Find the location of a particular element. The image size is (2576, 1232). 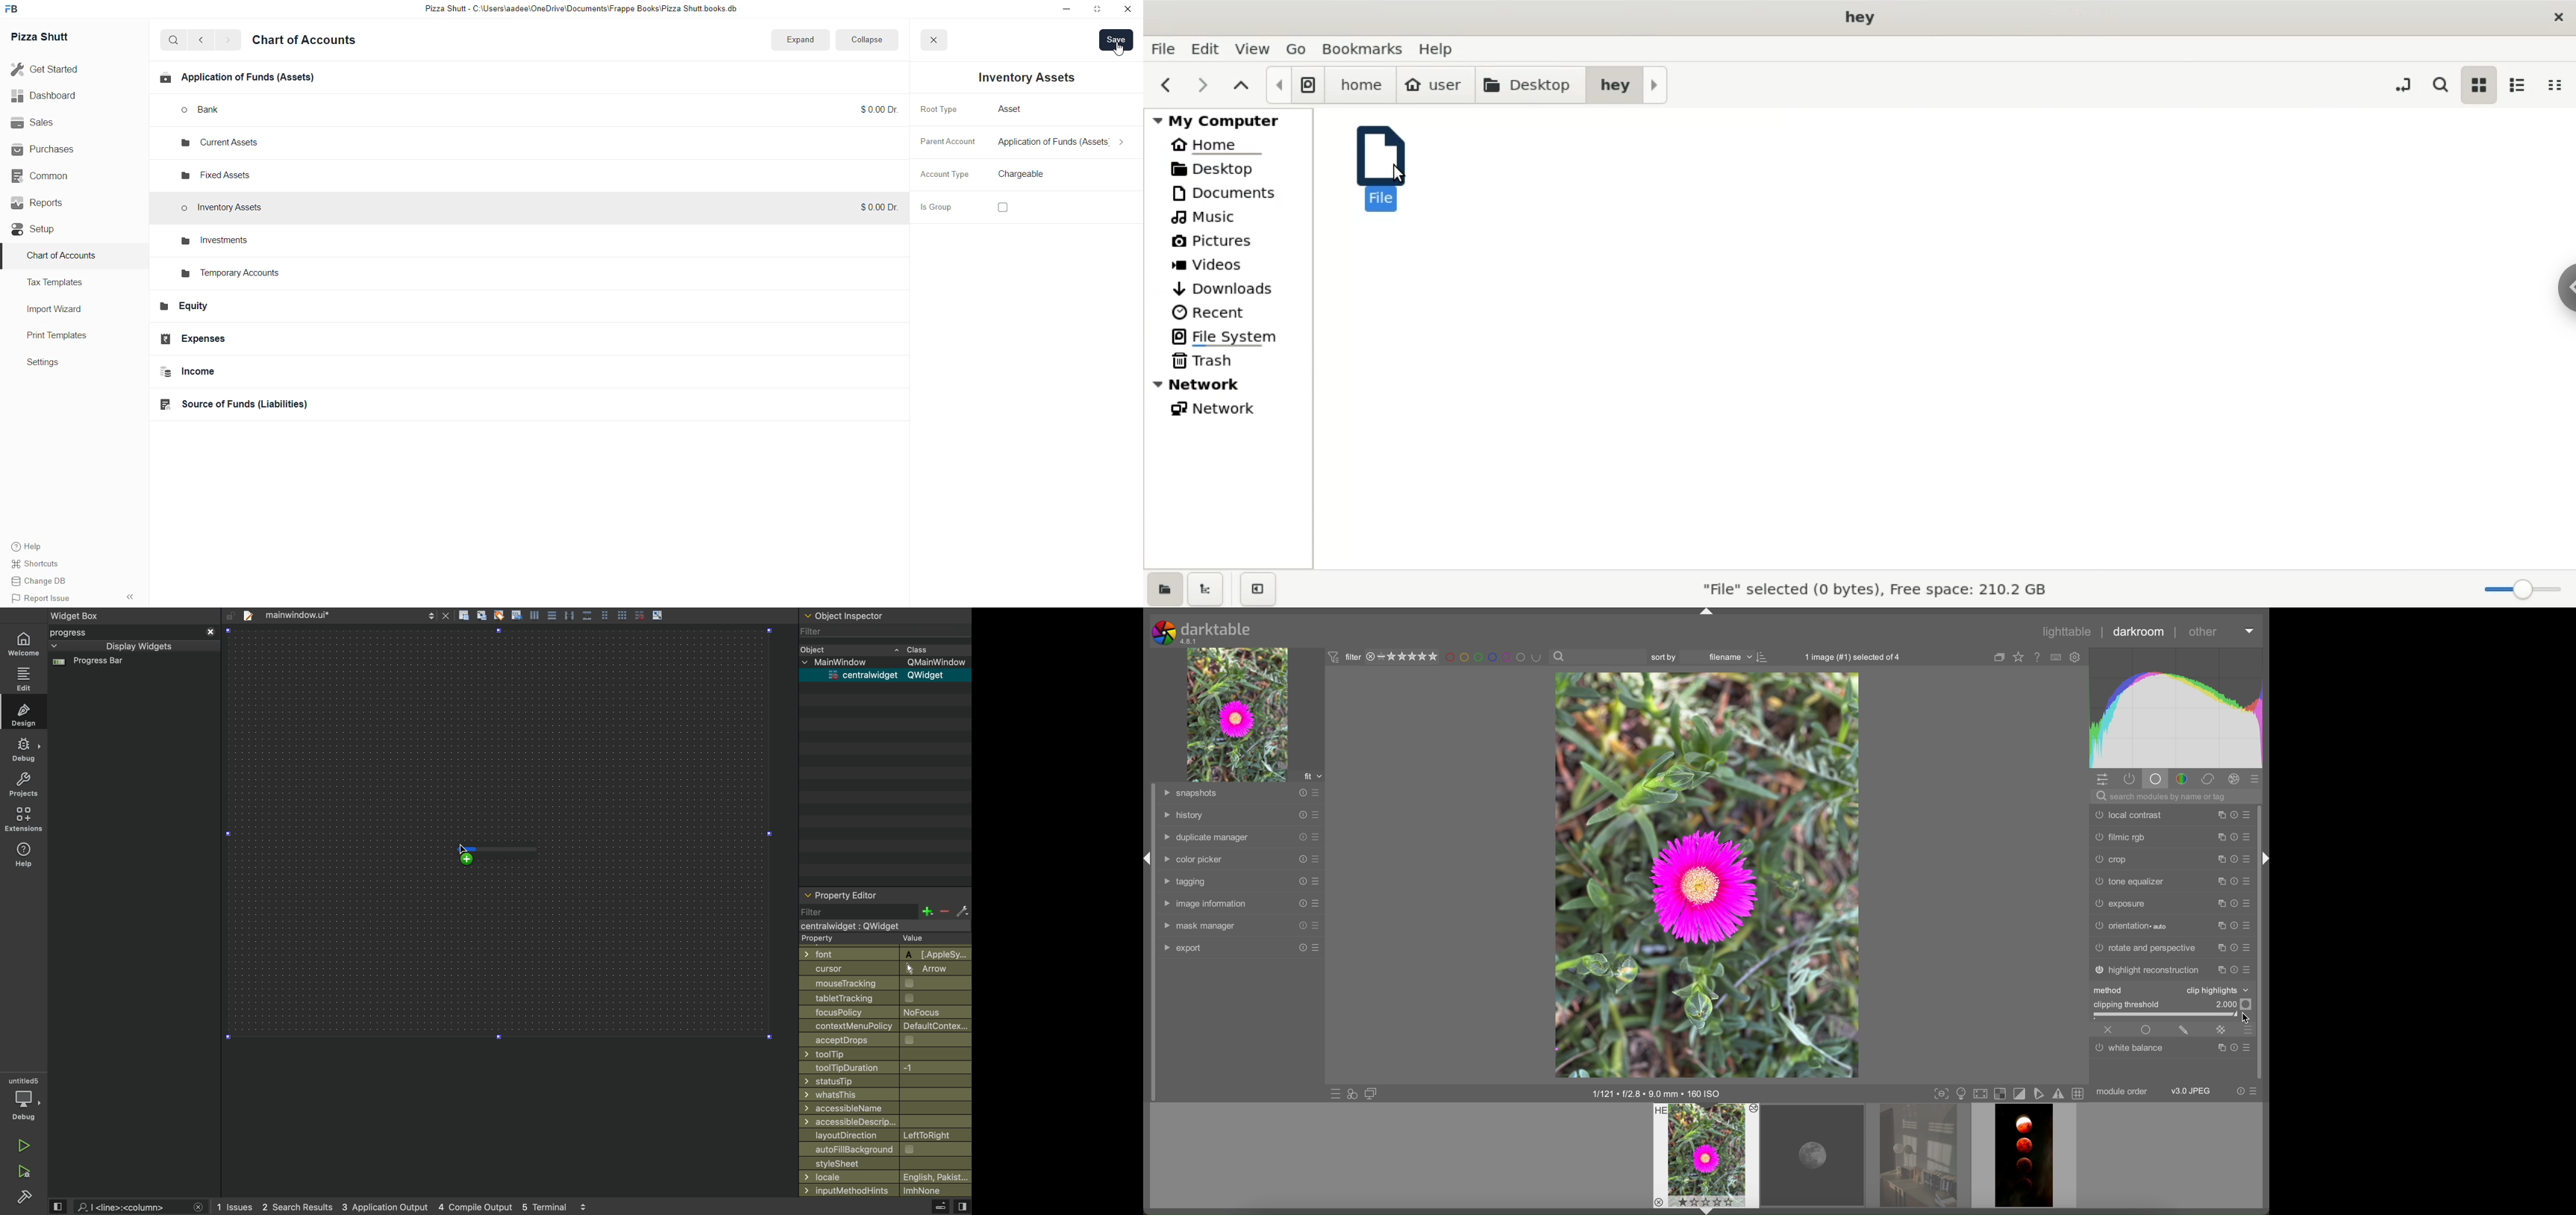

version is located at coordinates (1189, 641).